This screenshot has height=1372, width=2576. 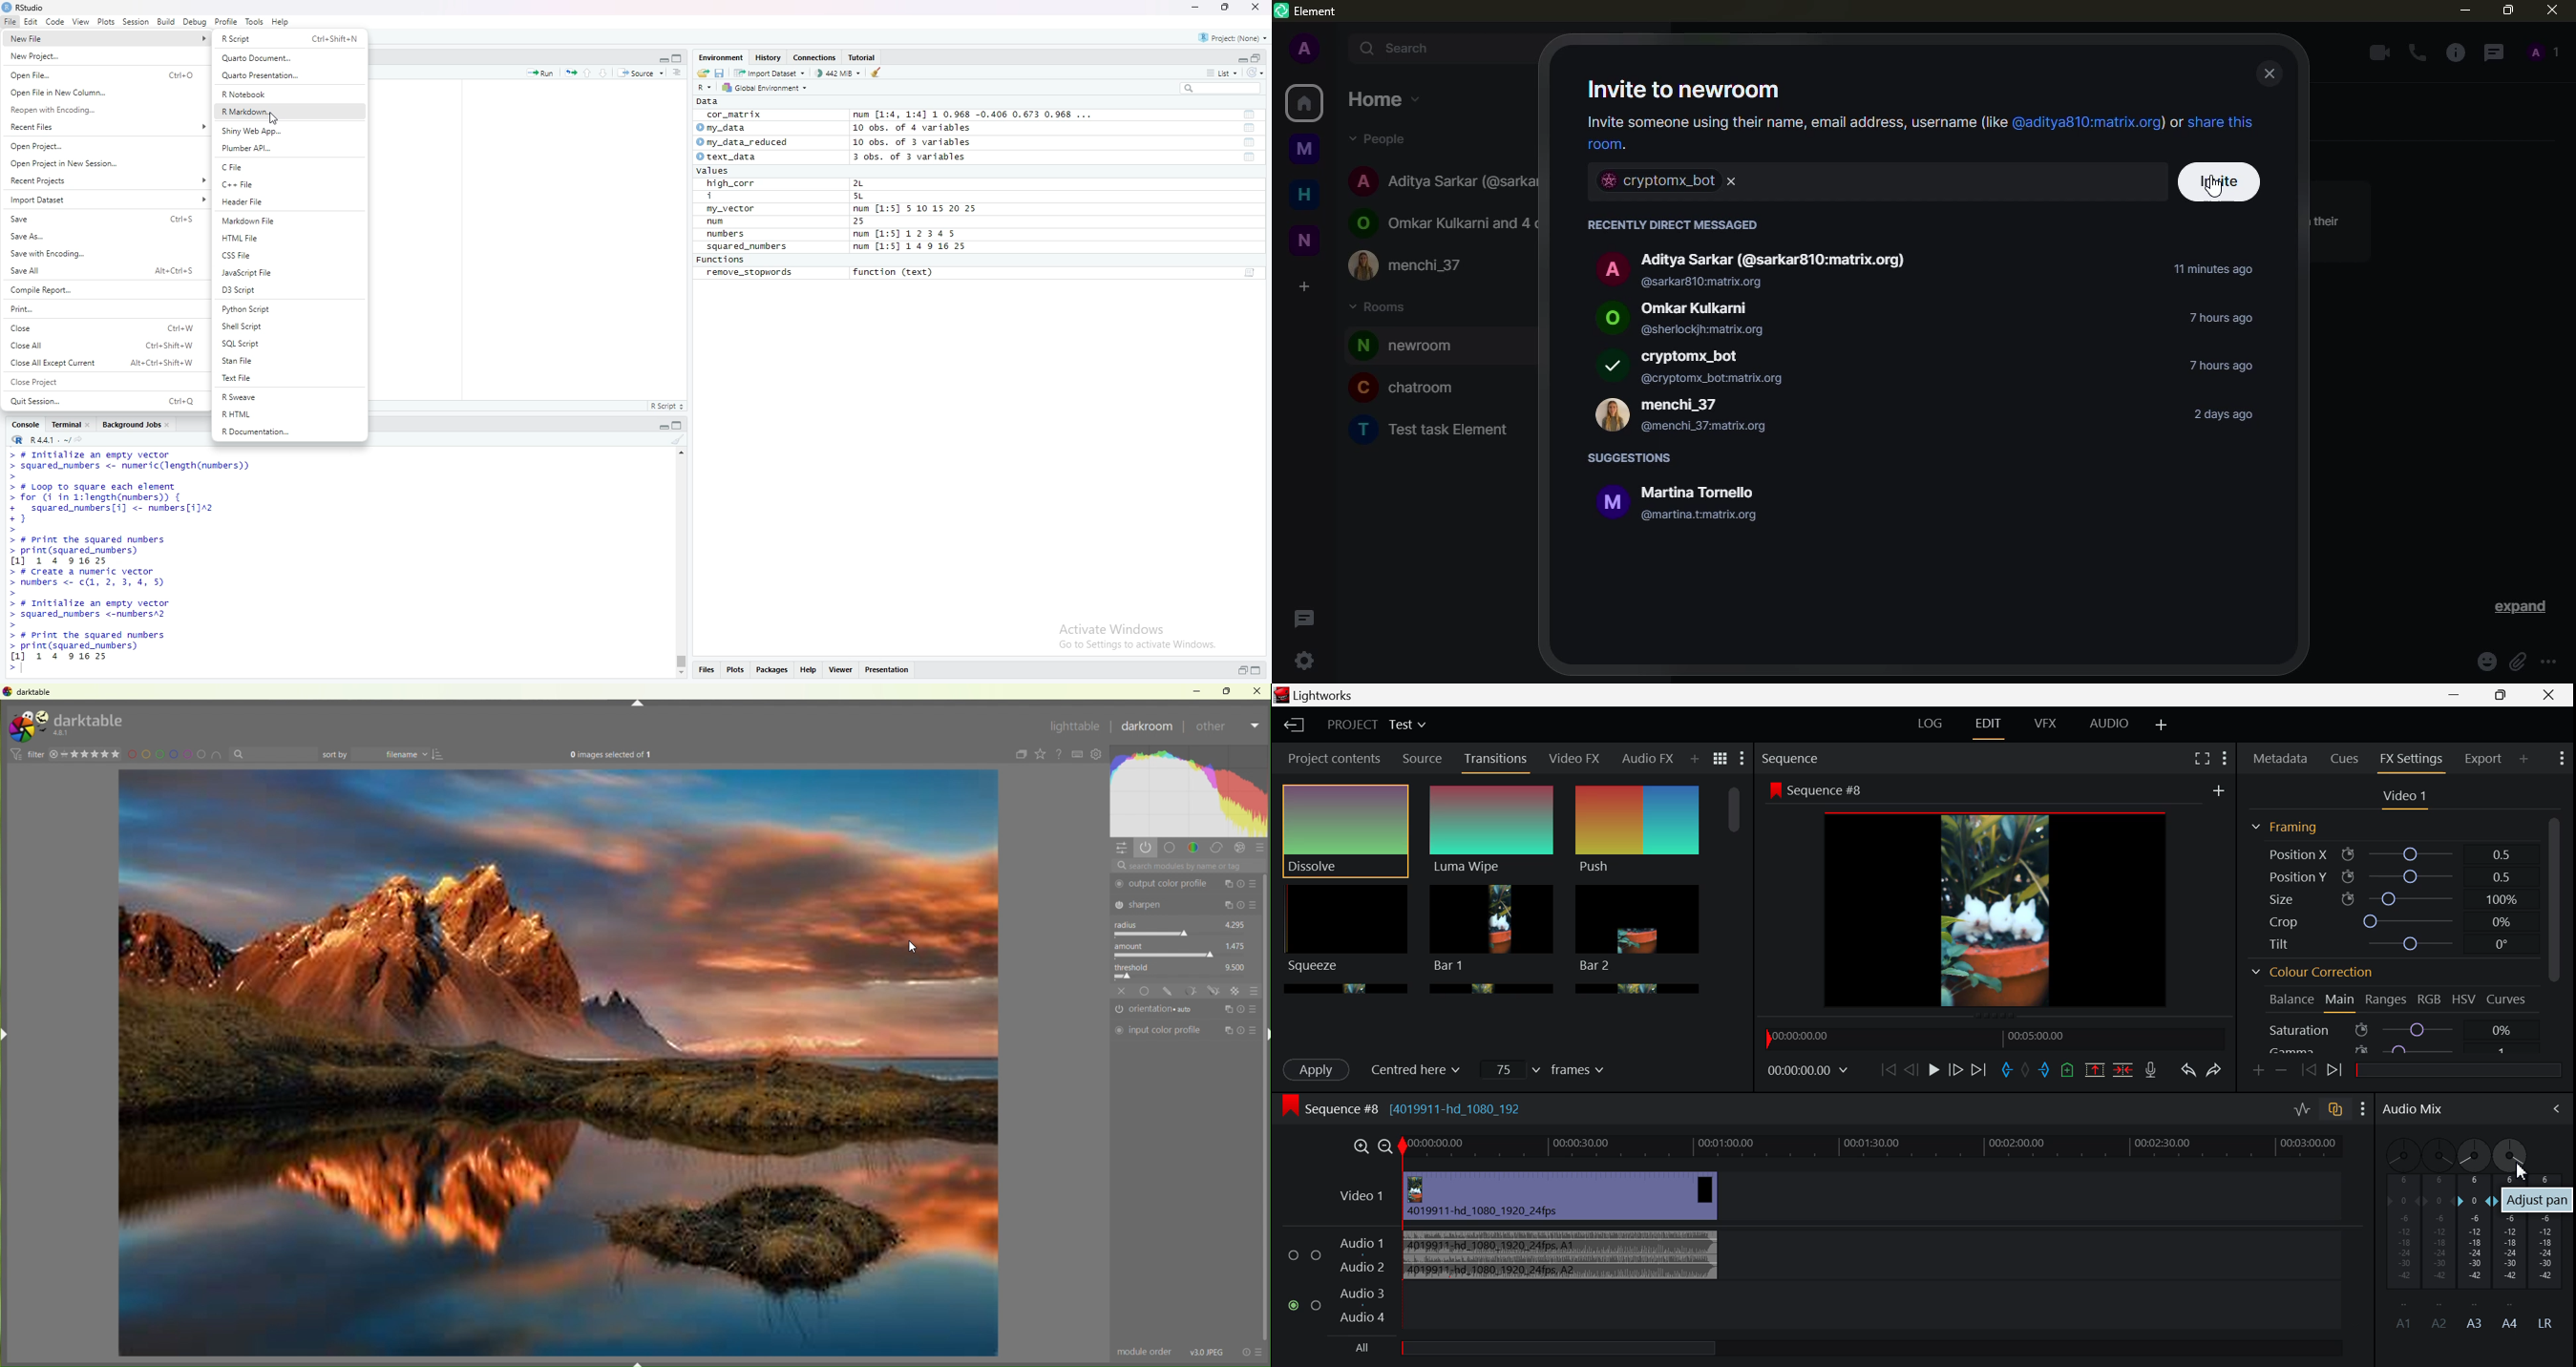 I want to click on Recent Projects, so click(x=103, y=180).